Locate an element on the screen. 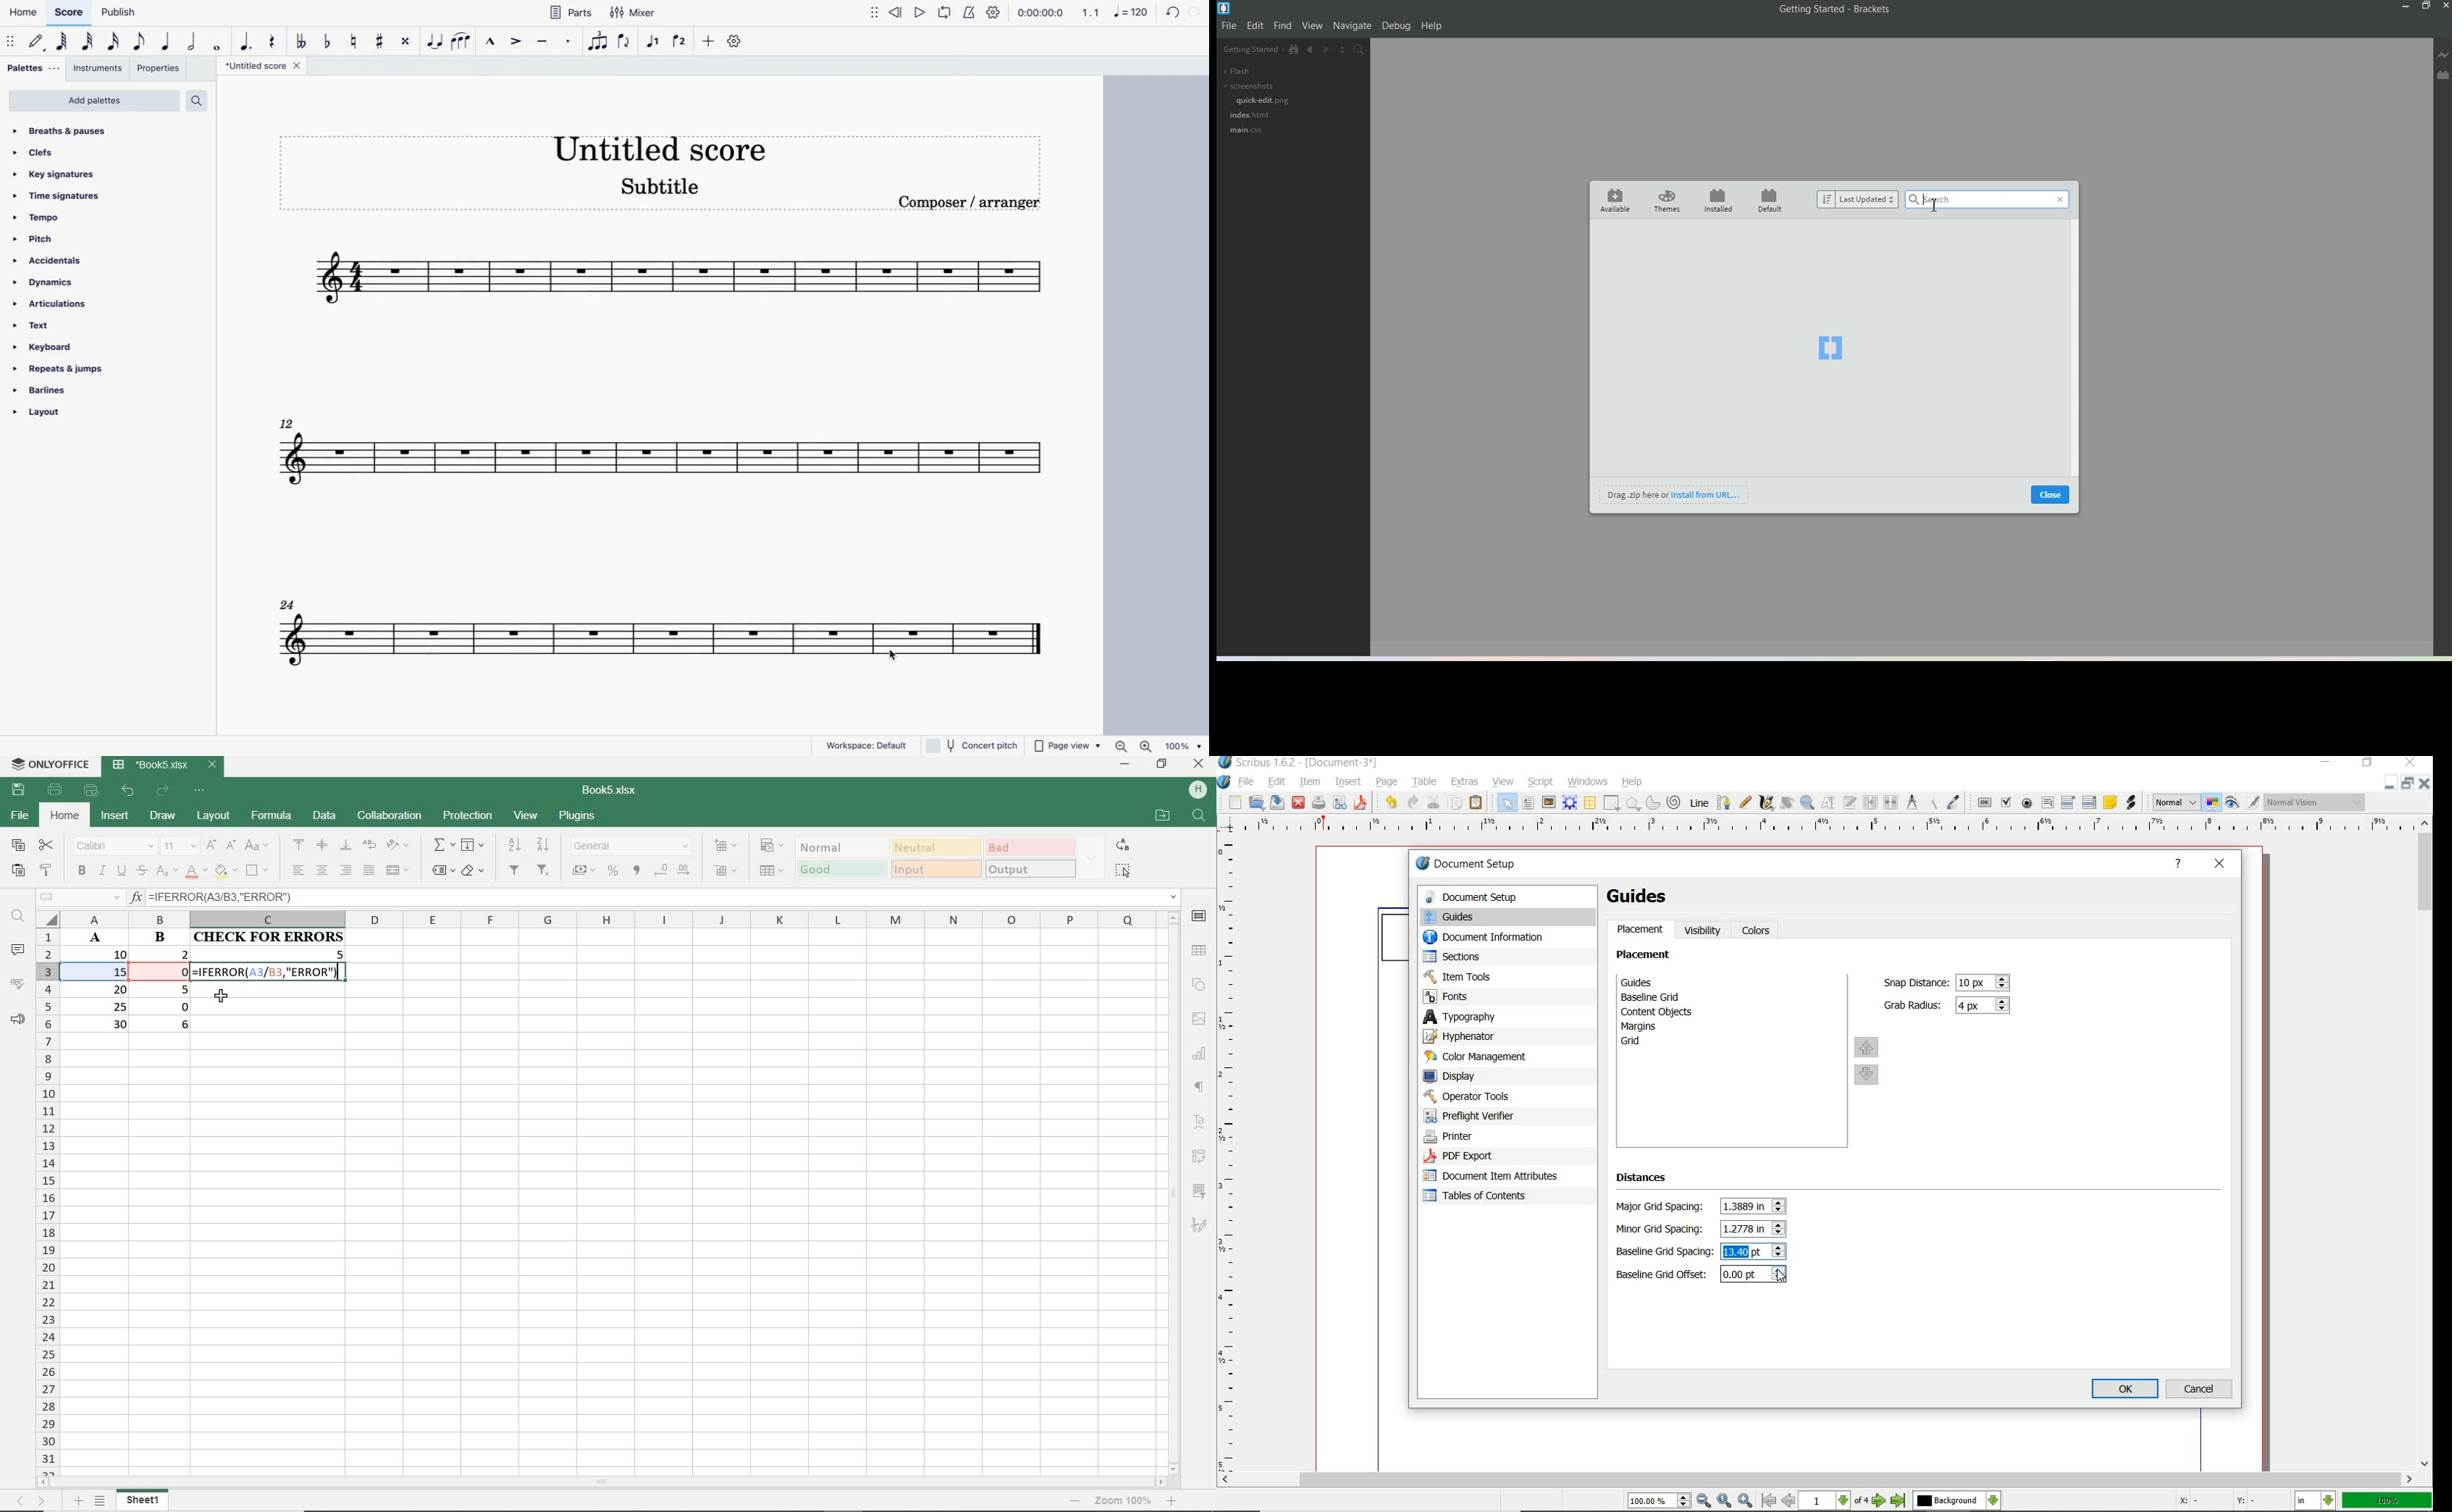 The height and width of the screenshot is (1512, 2464). Mixer is located at coordinates (636, 11).